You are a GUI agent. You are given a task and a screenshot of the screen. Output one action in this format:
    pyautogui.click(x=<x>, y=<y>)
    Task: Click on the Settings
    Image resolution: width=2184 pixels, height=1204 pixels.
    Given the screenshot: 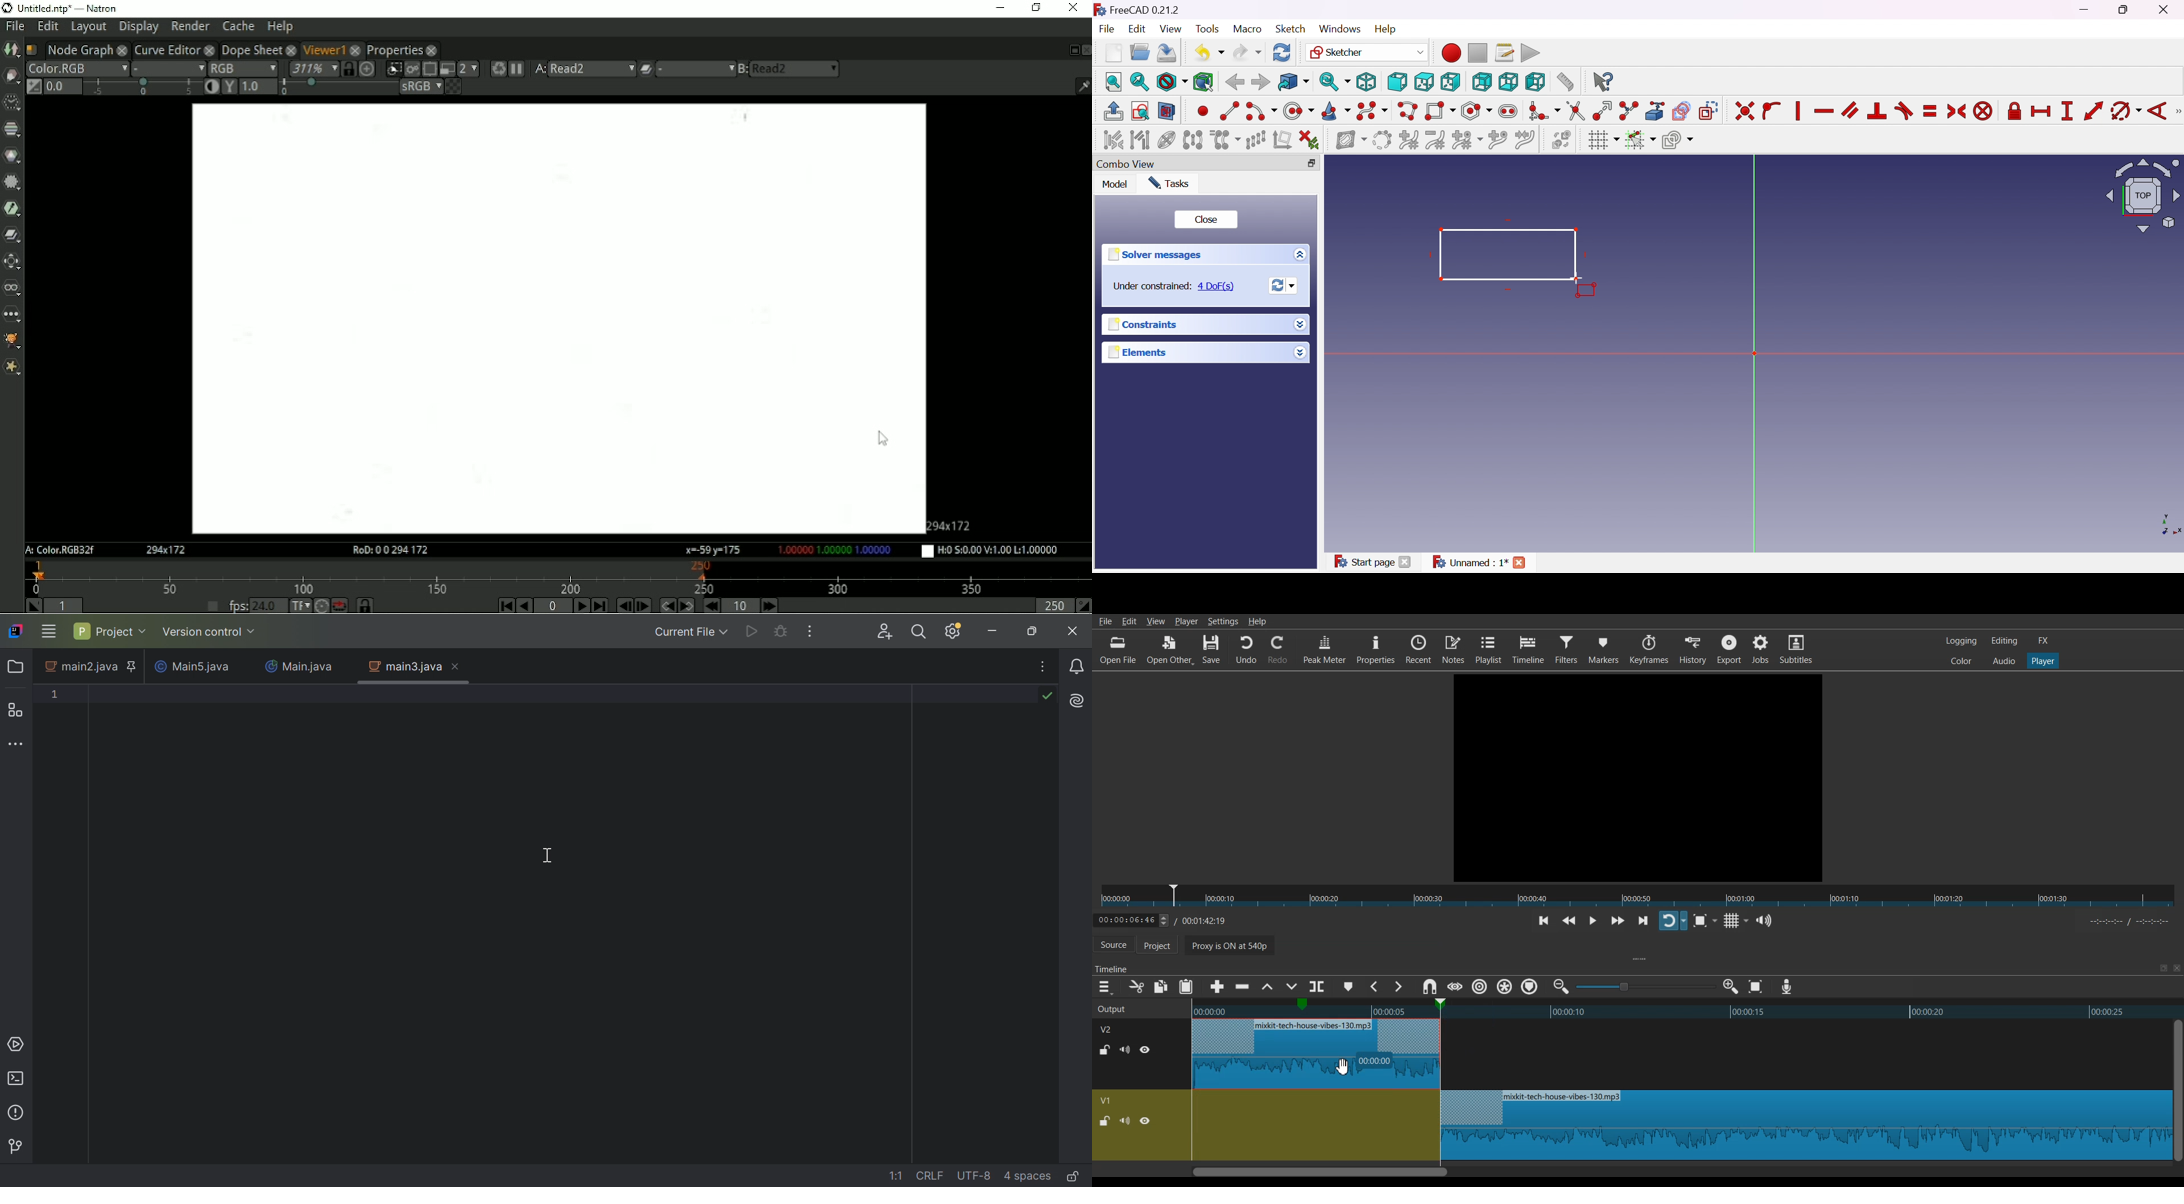 What is the action you would take?
    pyautogui.click(x=1223, y=621)
    